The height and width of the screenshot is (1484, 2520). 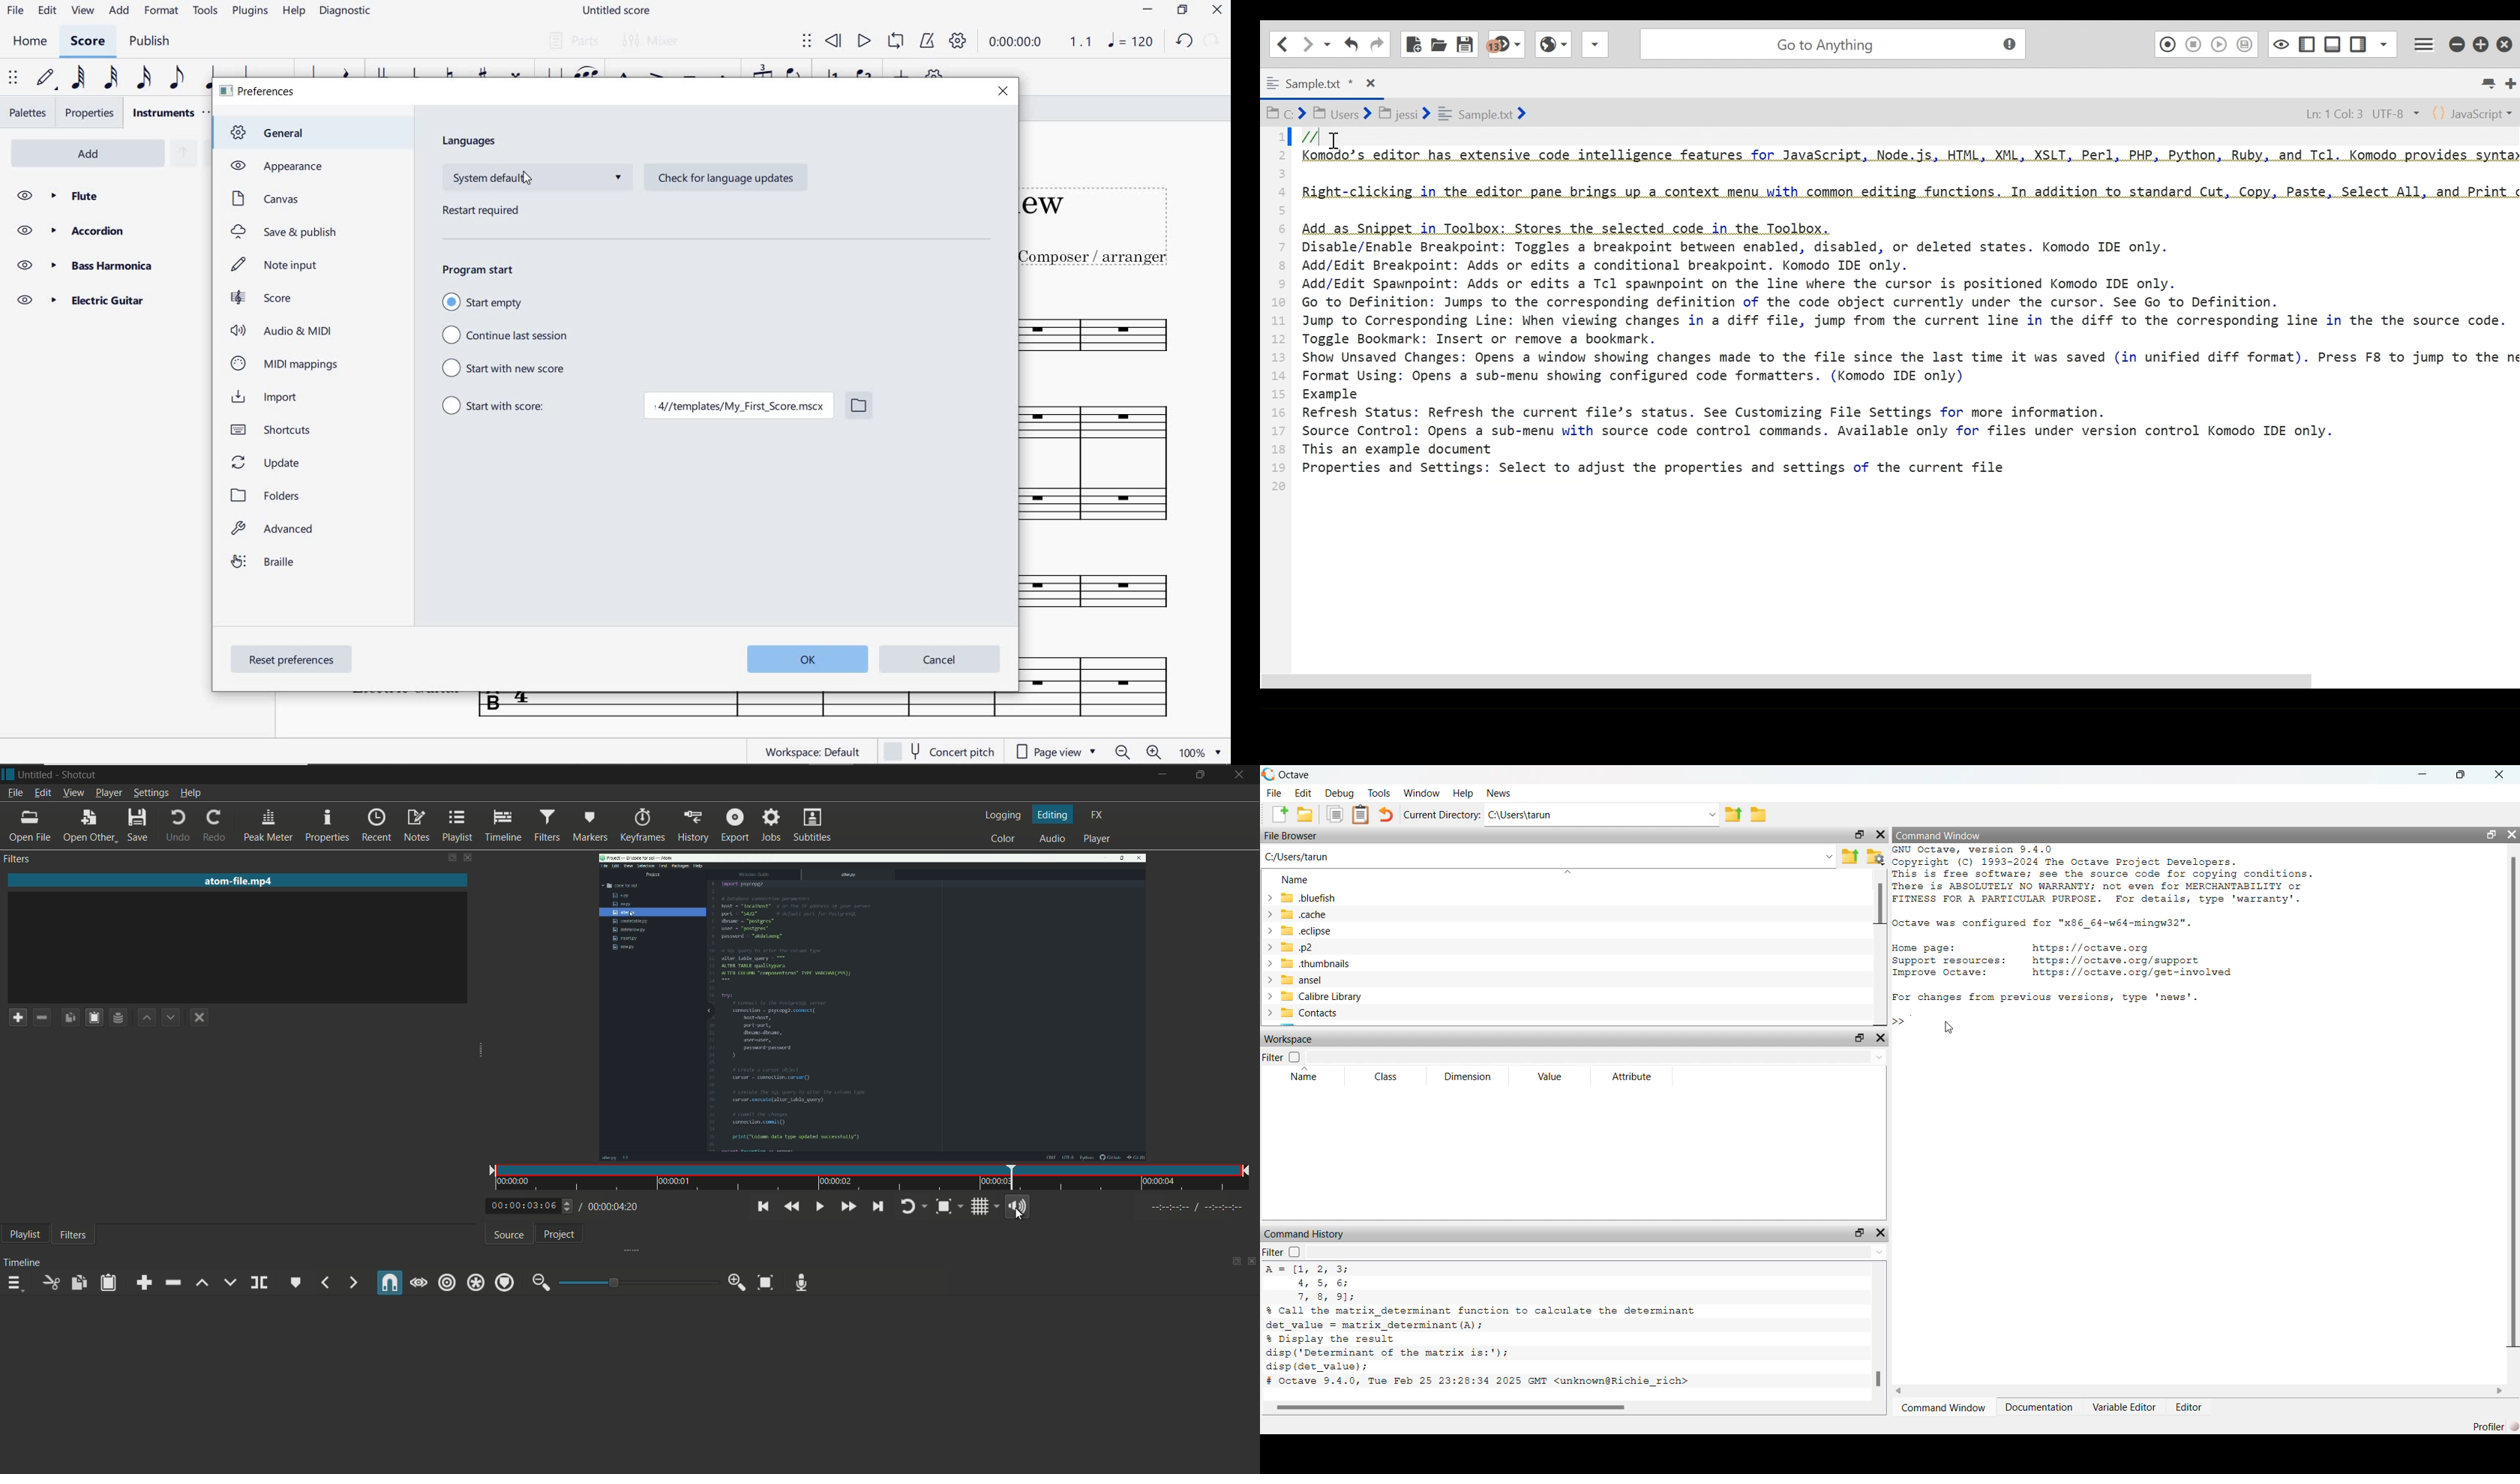 What do you see at coordinates (108, 196) in the screenshot?
I see `Flute` at bounding box center [108, 196].